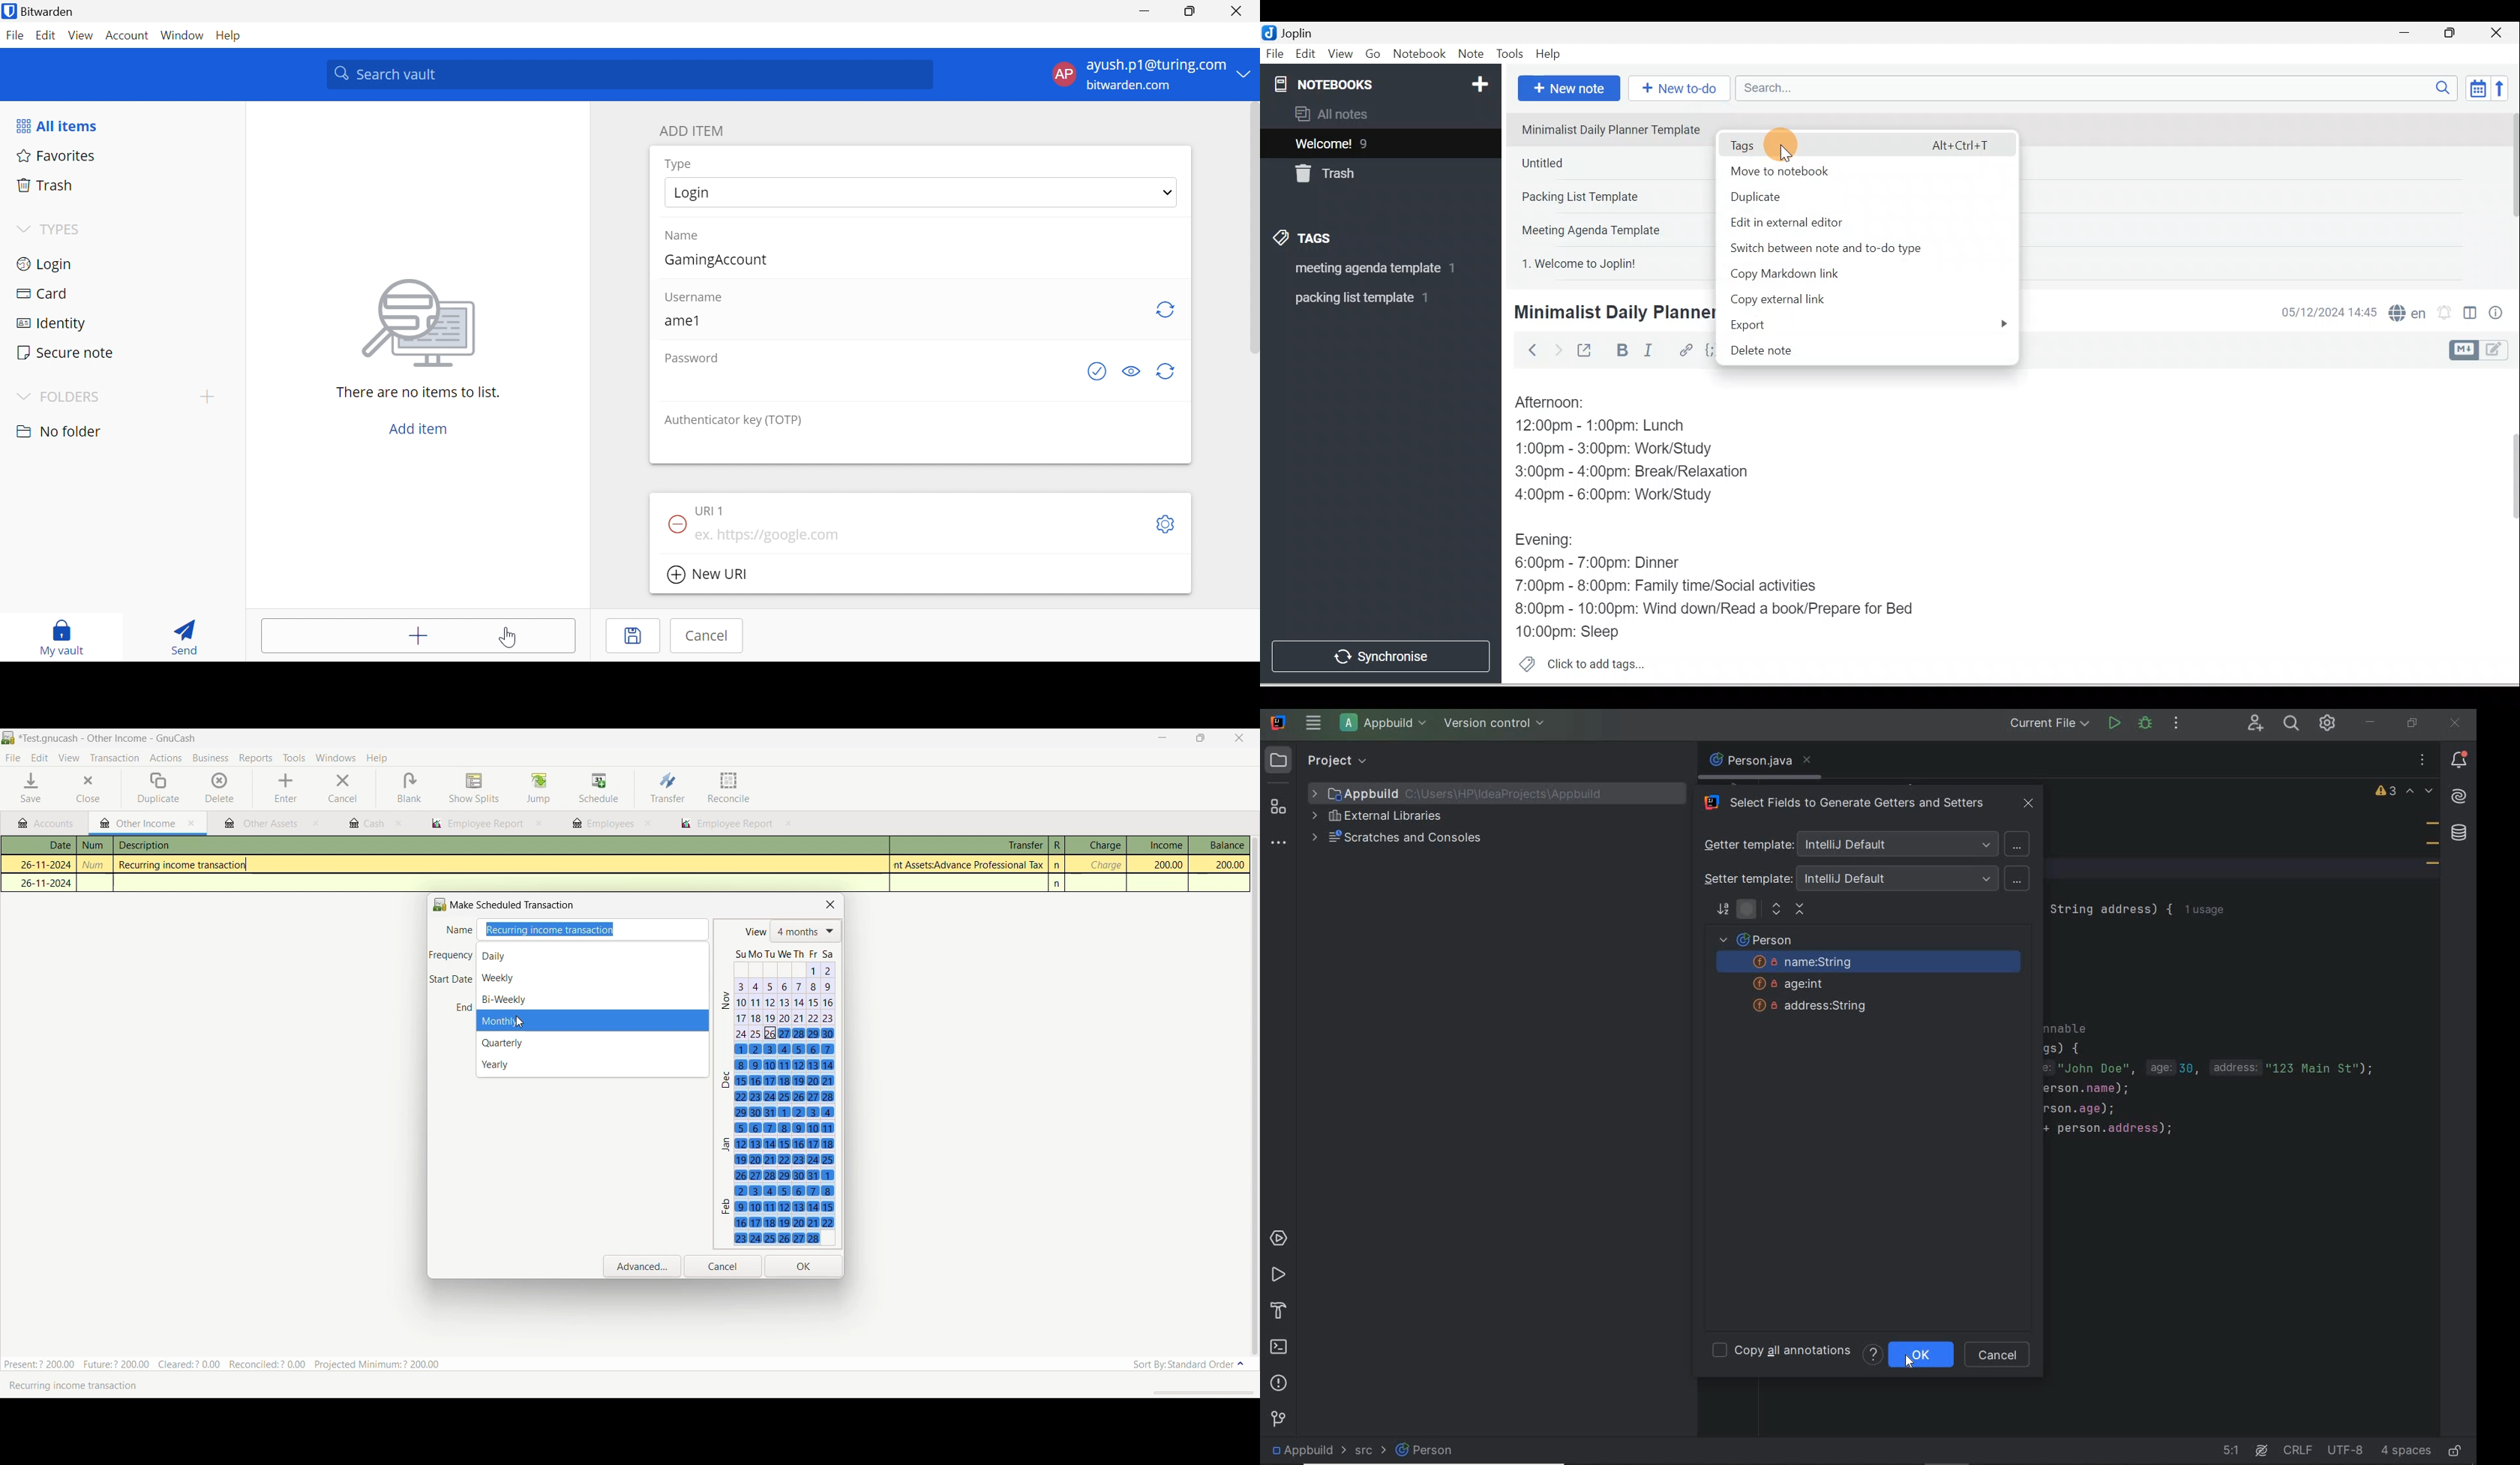 The image size is (2520, 1484). What do you see at coordinates (1469, 54) in the screenshot?
I see `Note` at bounding box center [1469, 54].